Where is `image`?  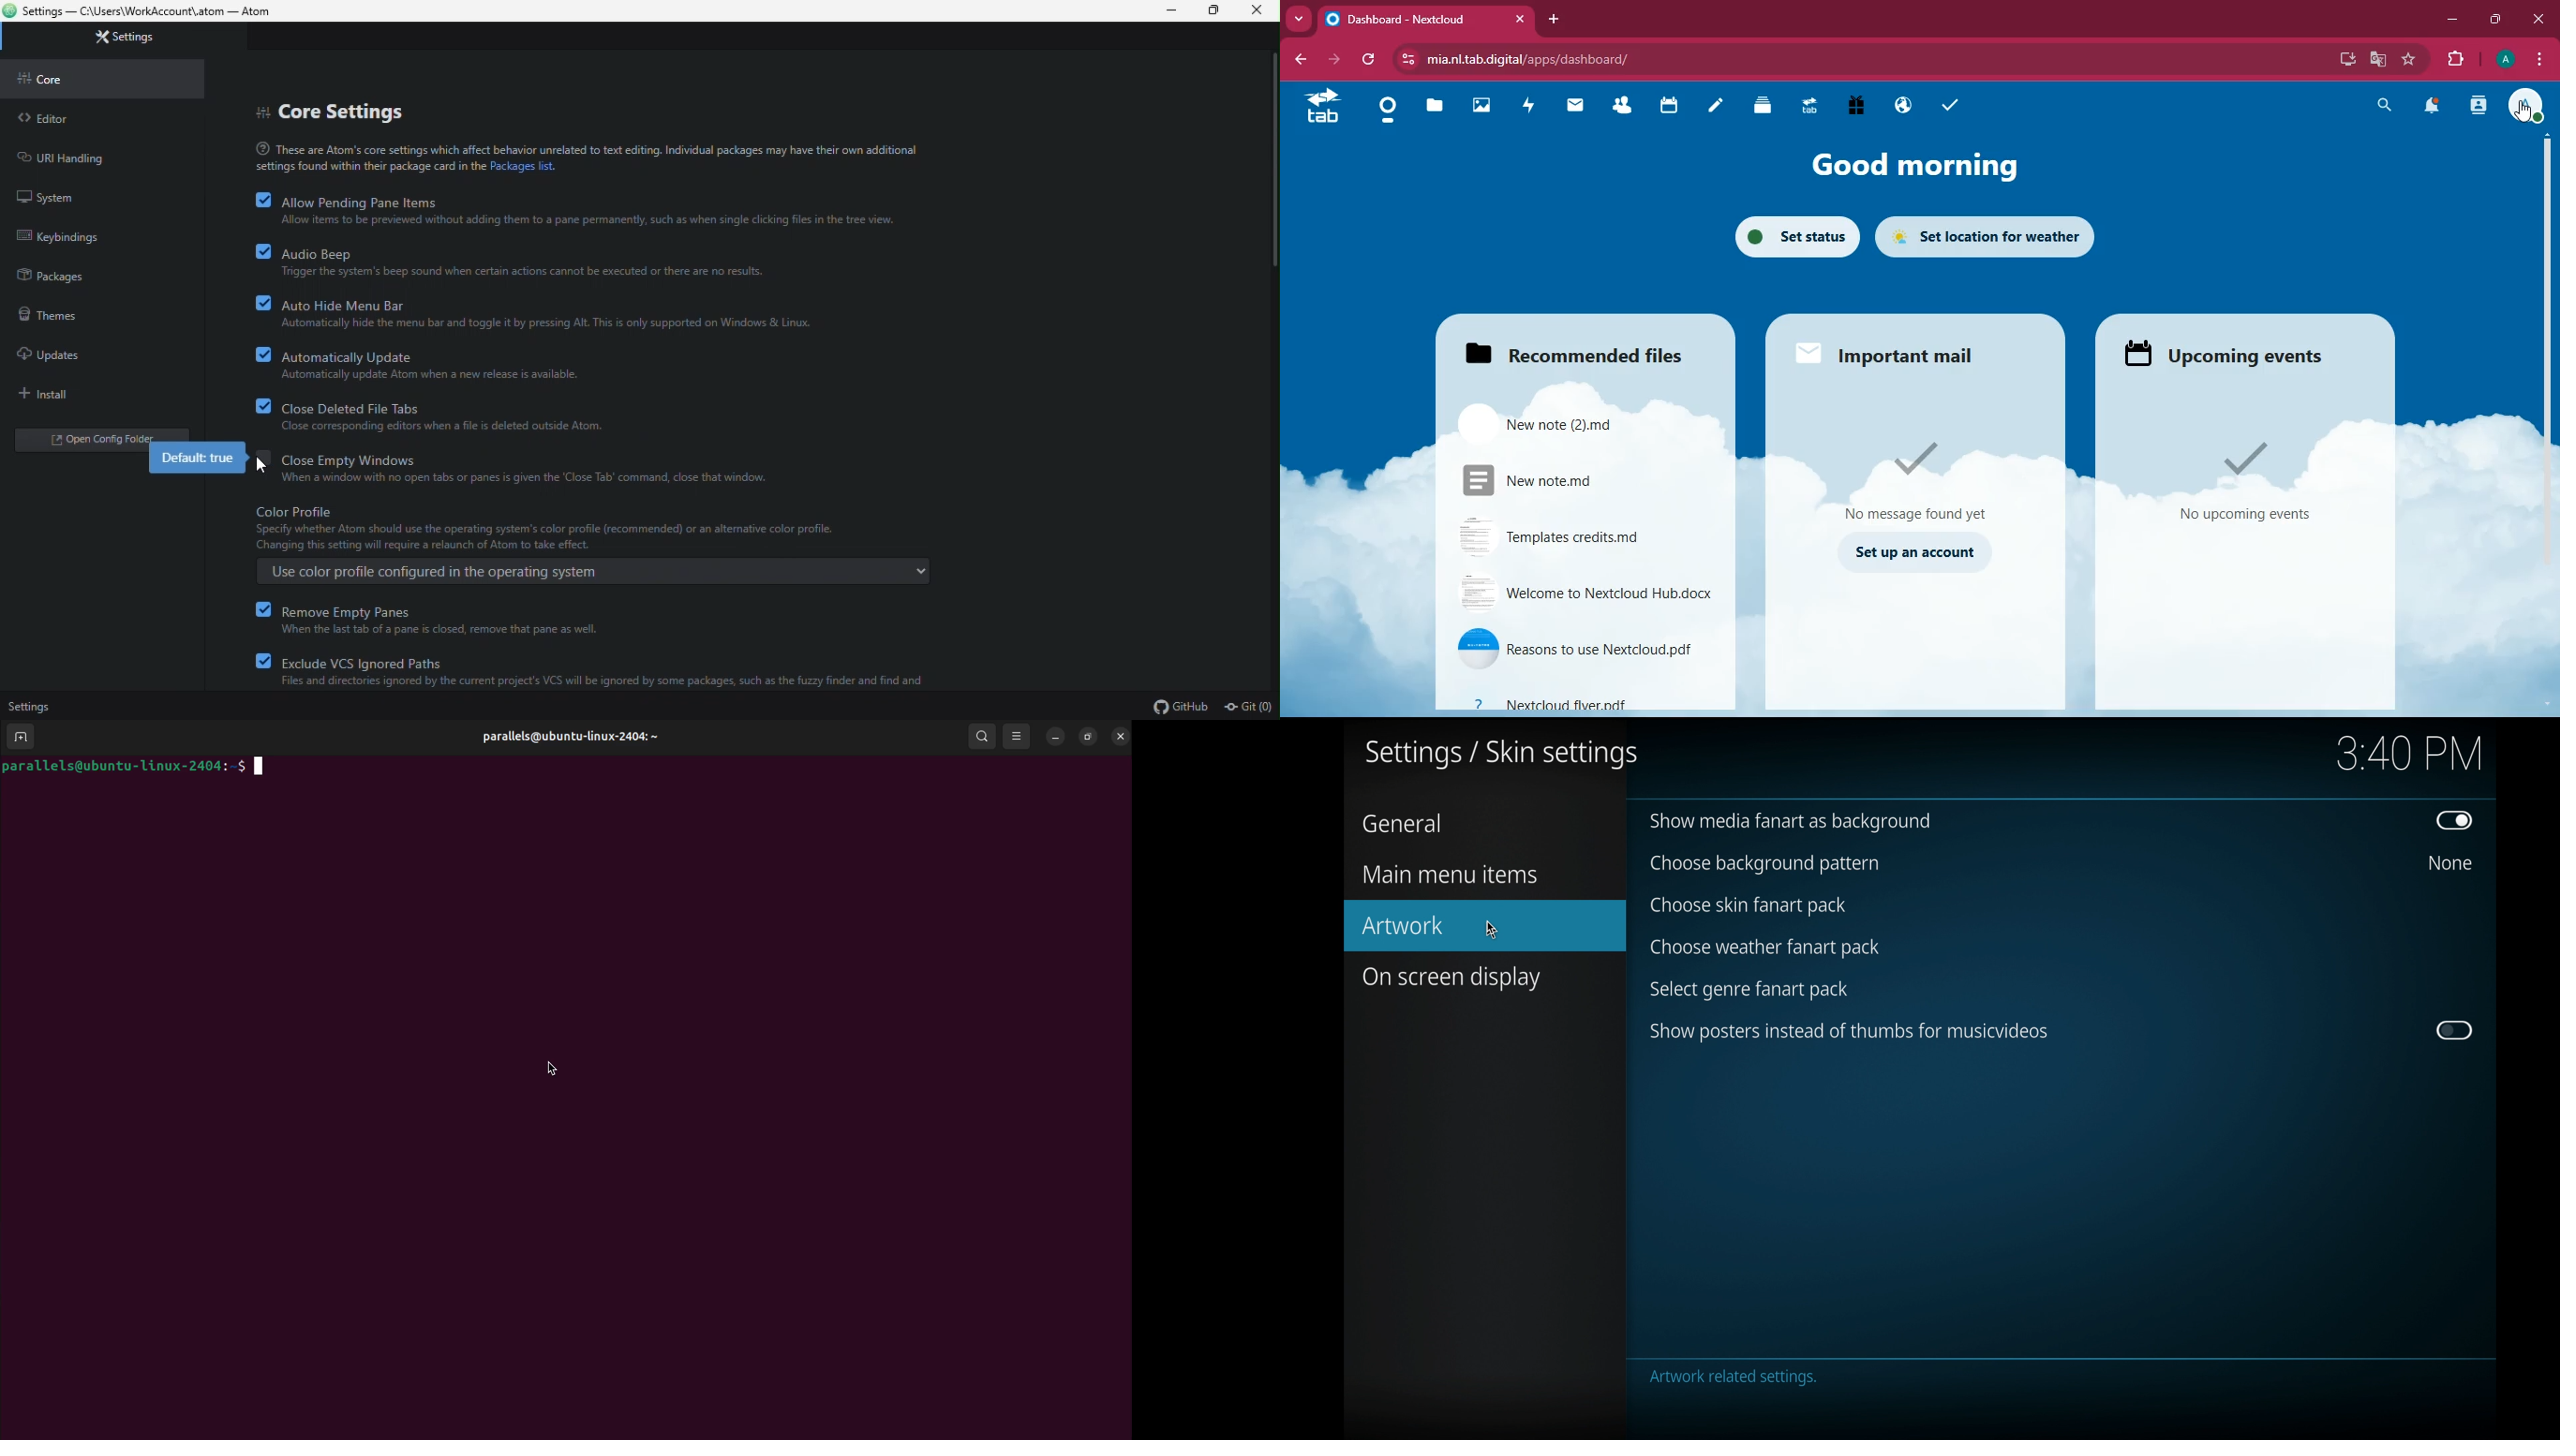 image is located at coordinates (1483, 108).